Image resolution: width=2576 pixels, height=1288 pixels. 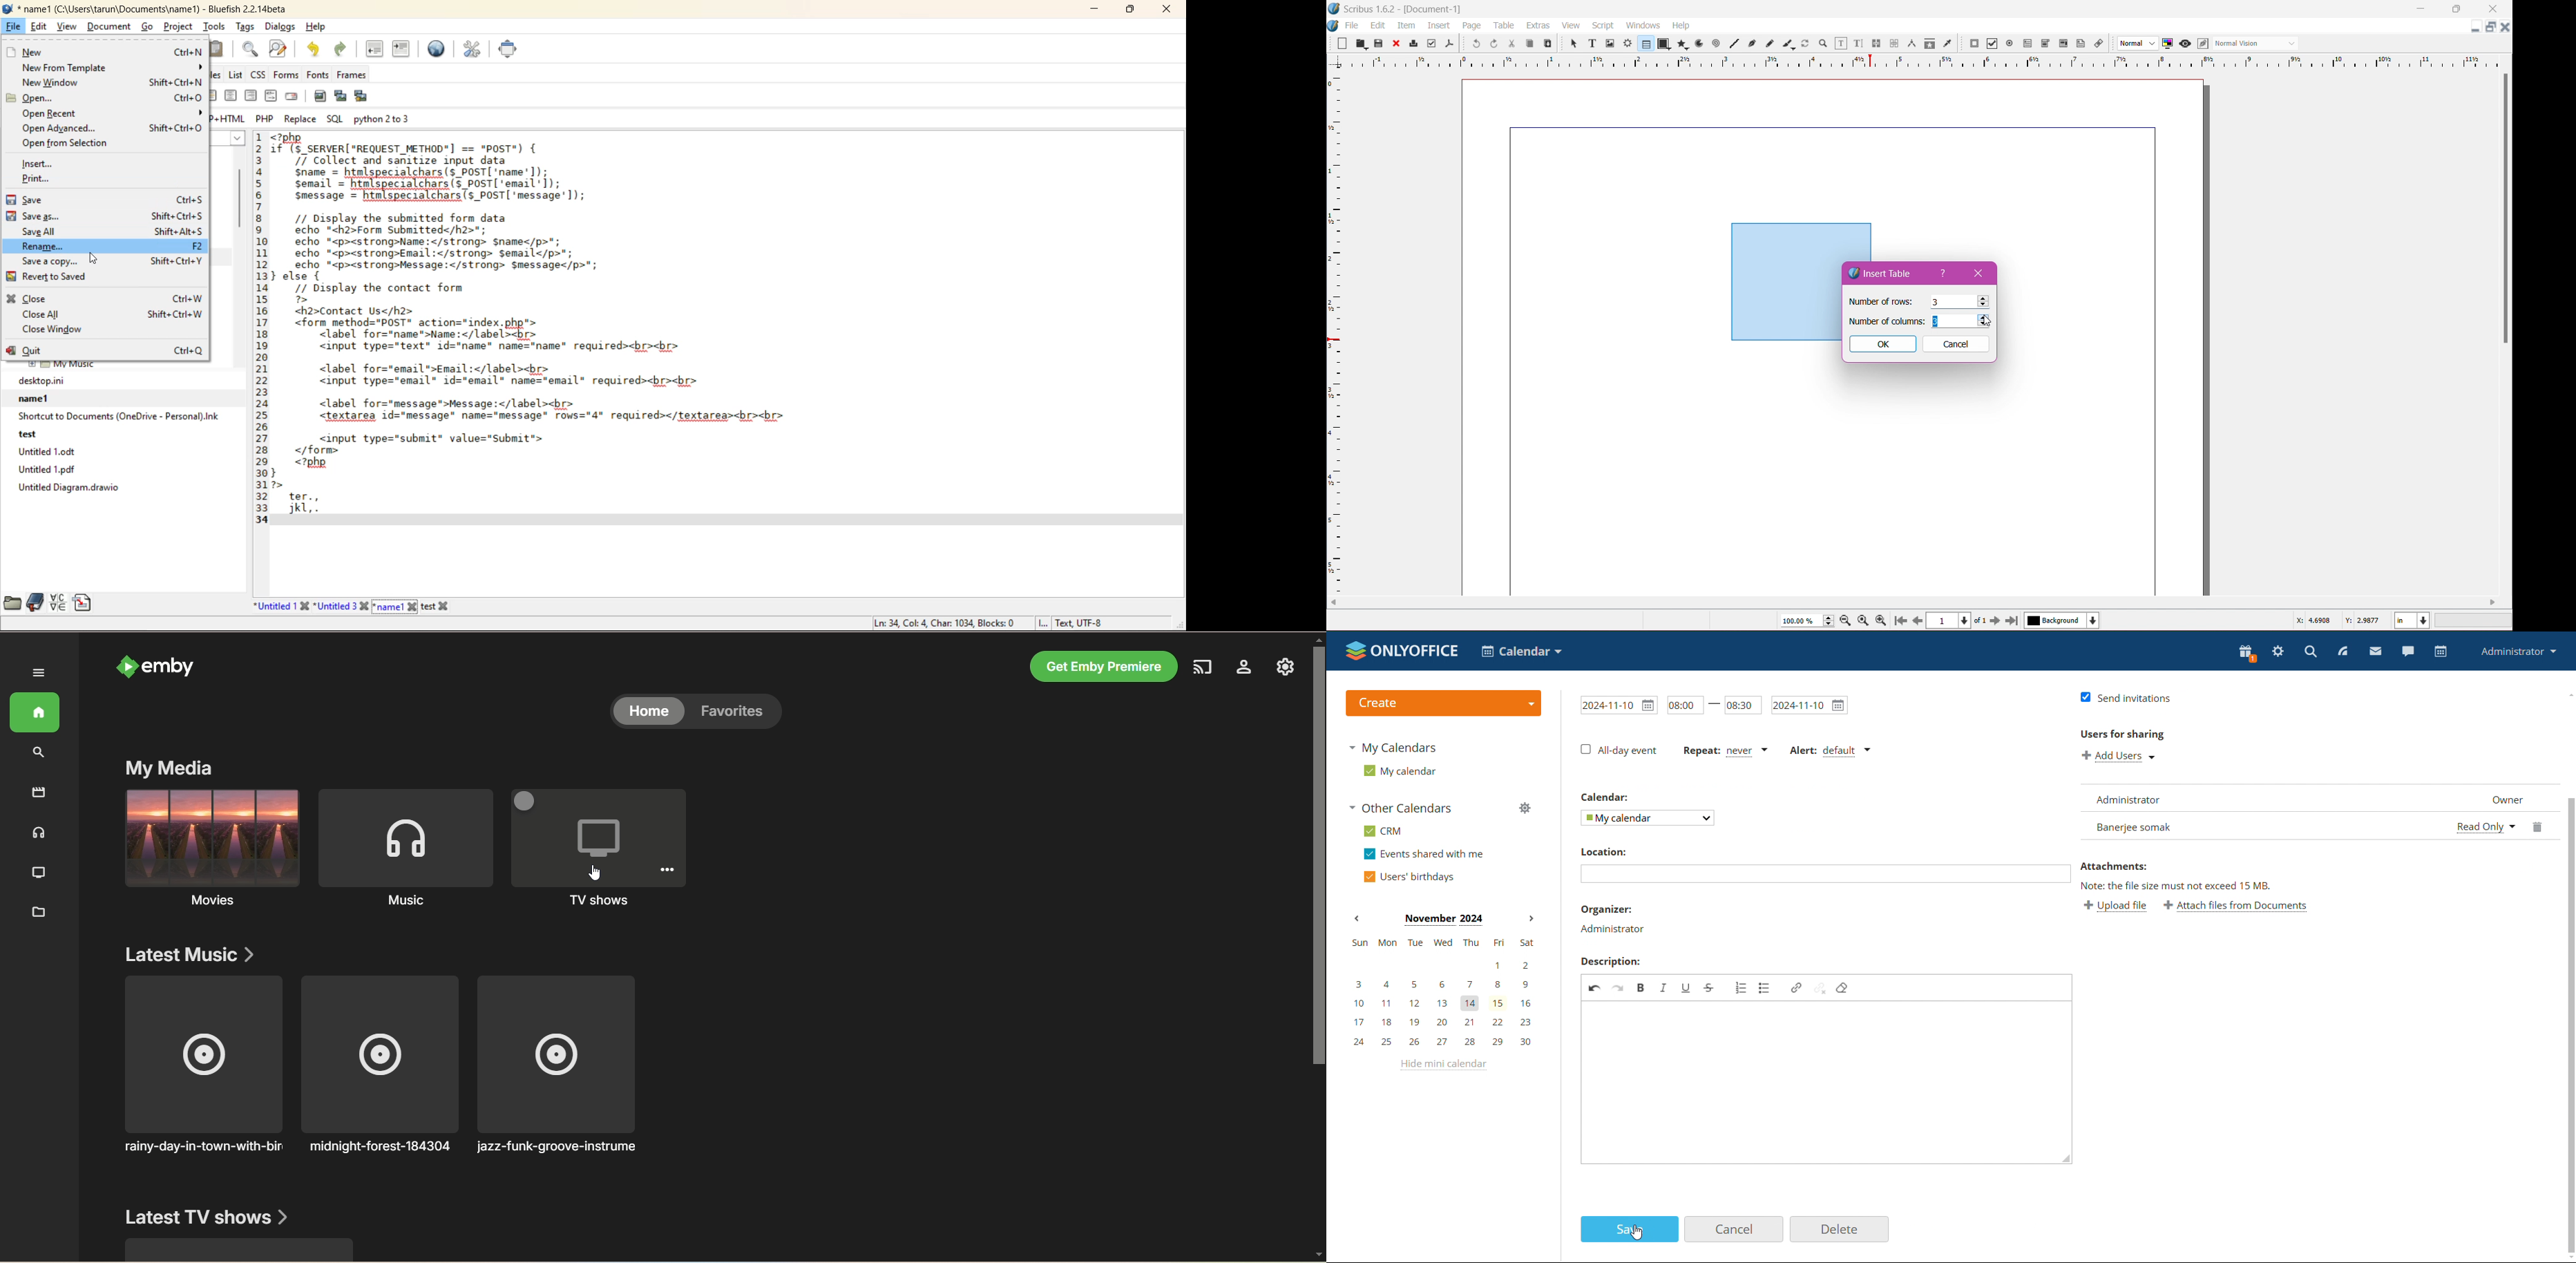 What do you see at coordinates (36, 602) in the screenshot?
I see `bookmarks` at bounding box center [36, 602].